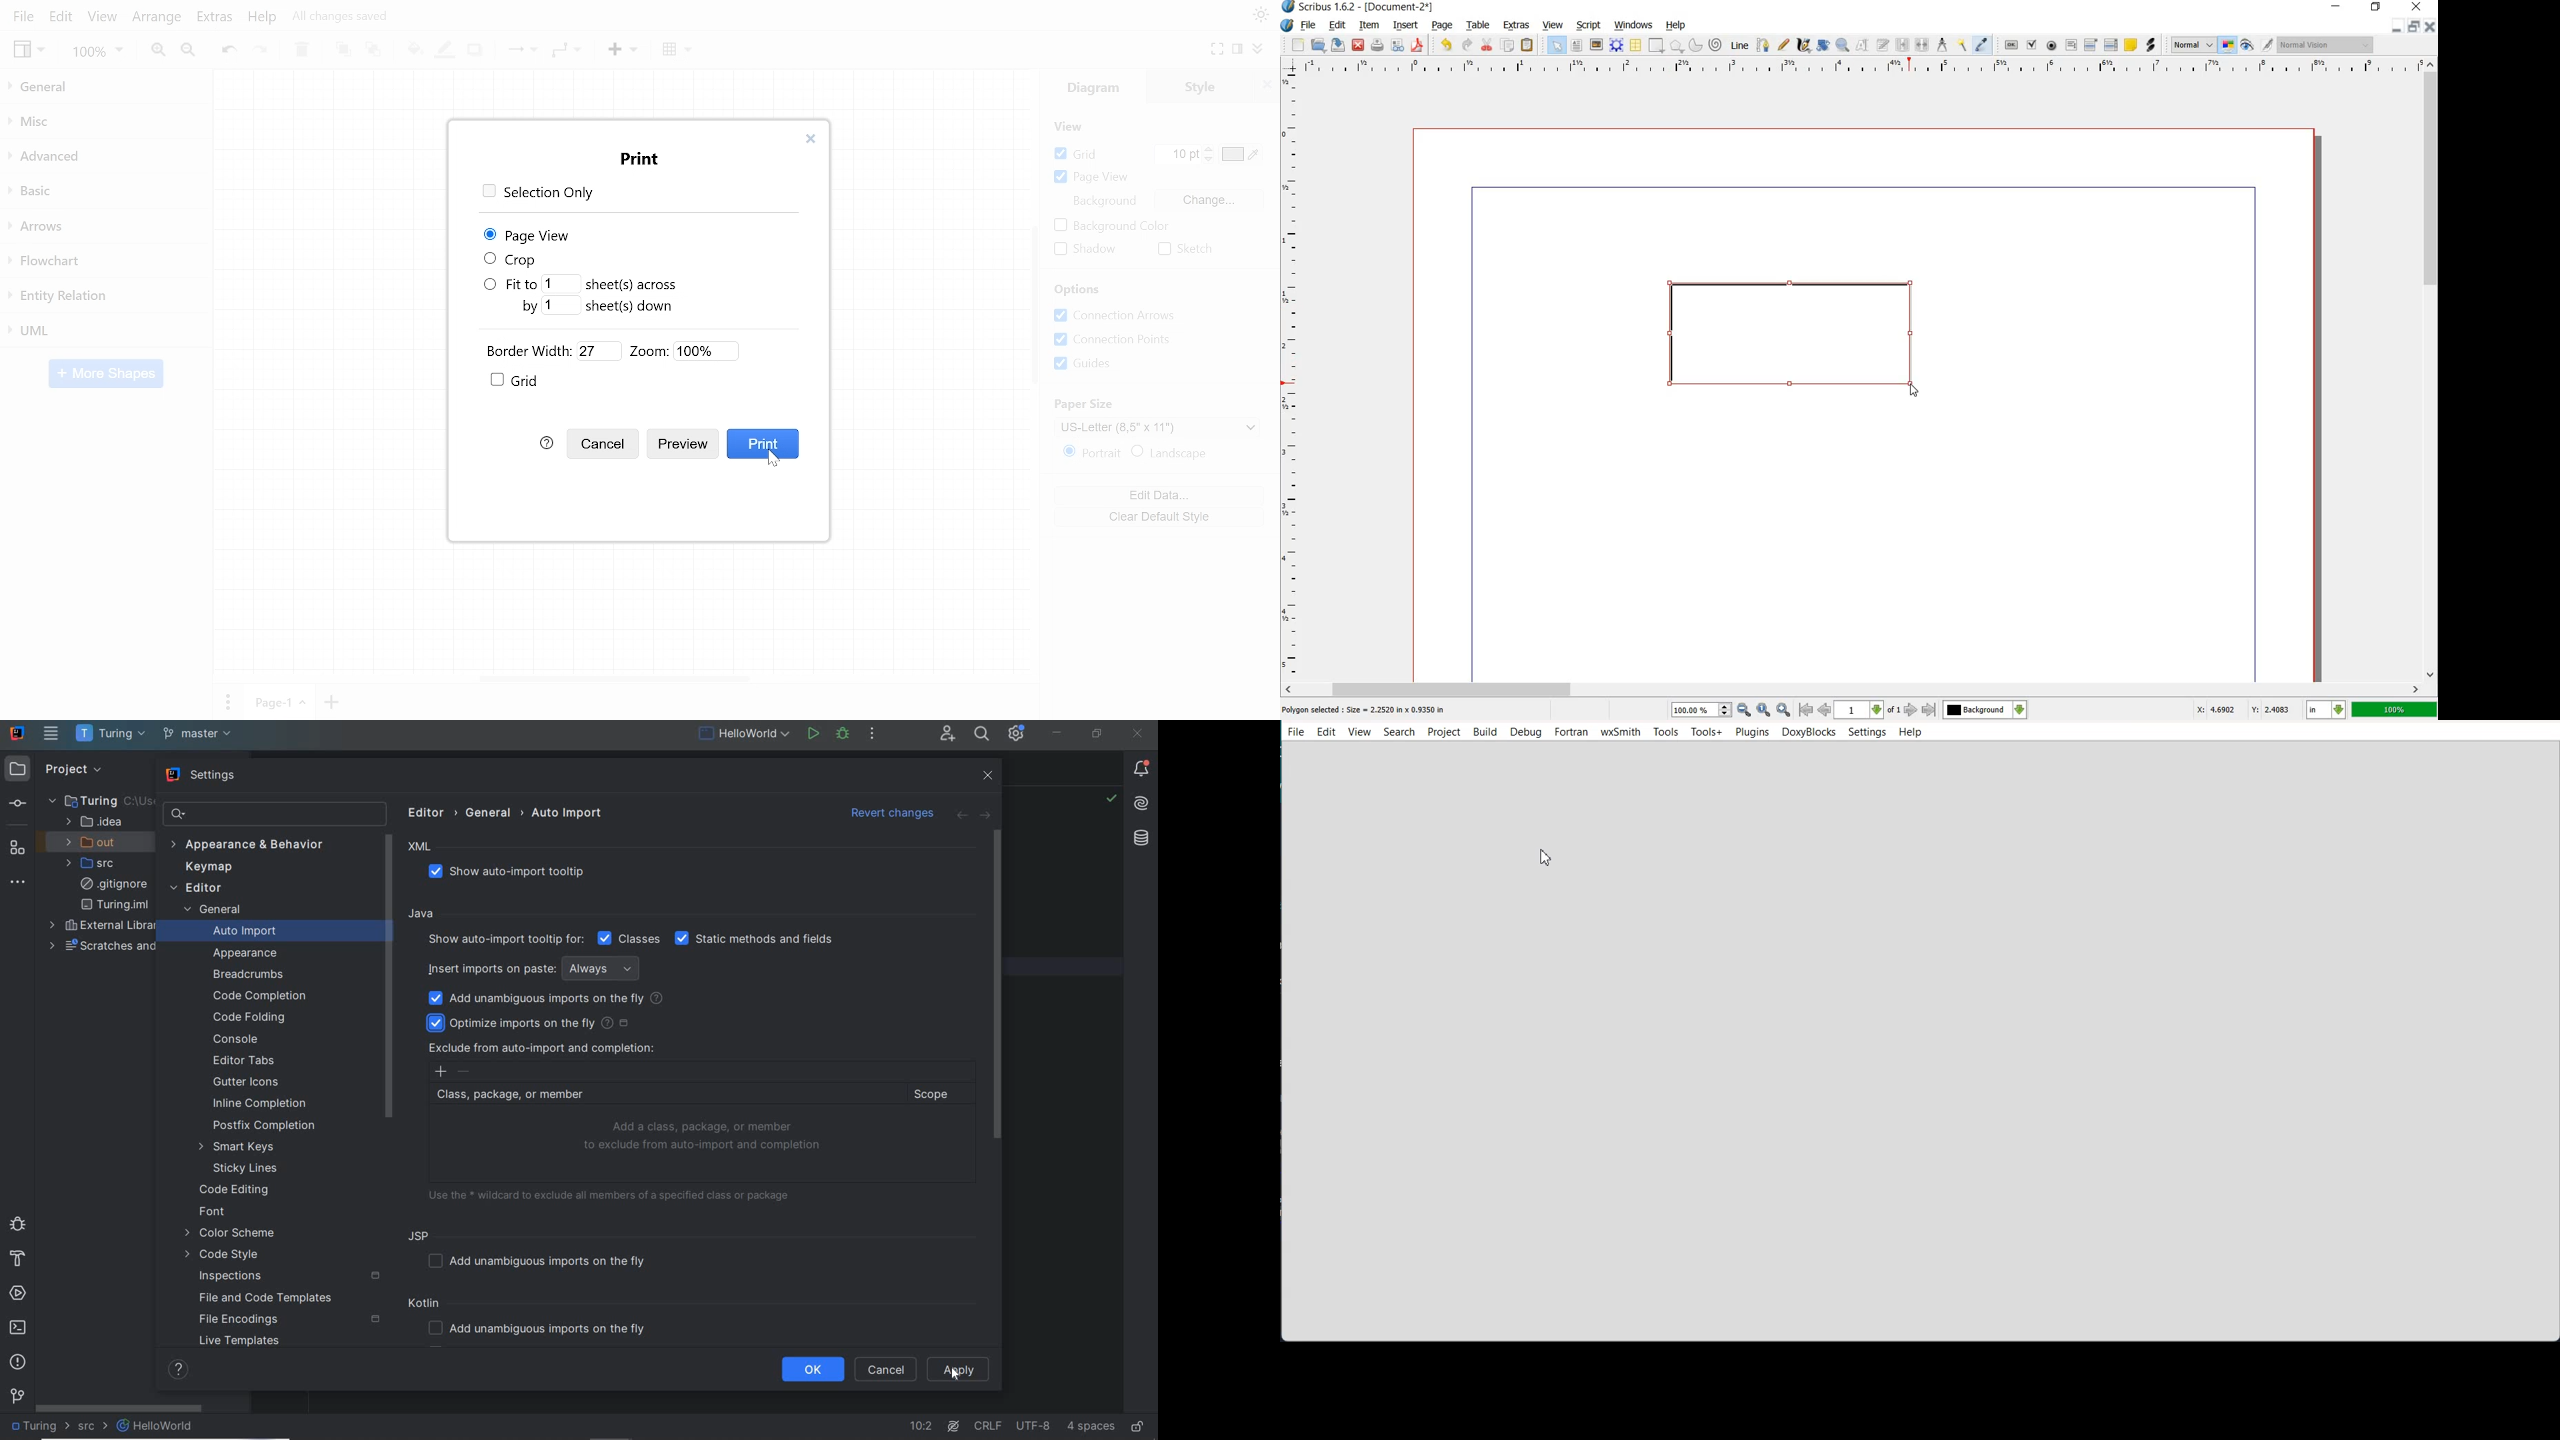 The height and width of the screenshot is (1456, 2576). I want to click on CANCEL, so click(886, 1370).